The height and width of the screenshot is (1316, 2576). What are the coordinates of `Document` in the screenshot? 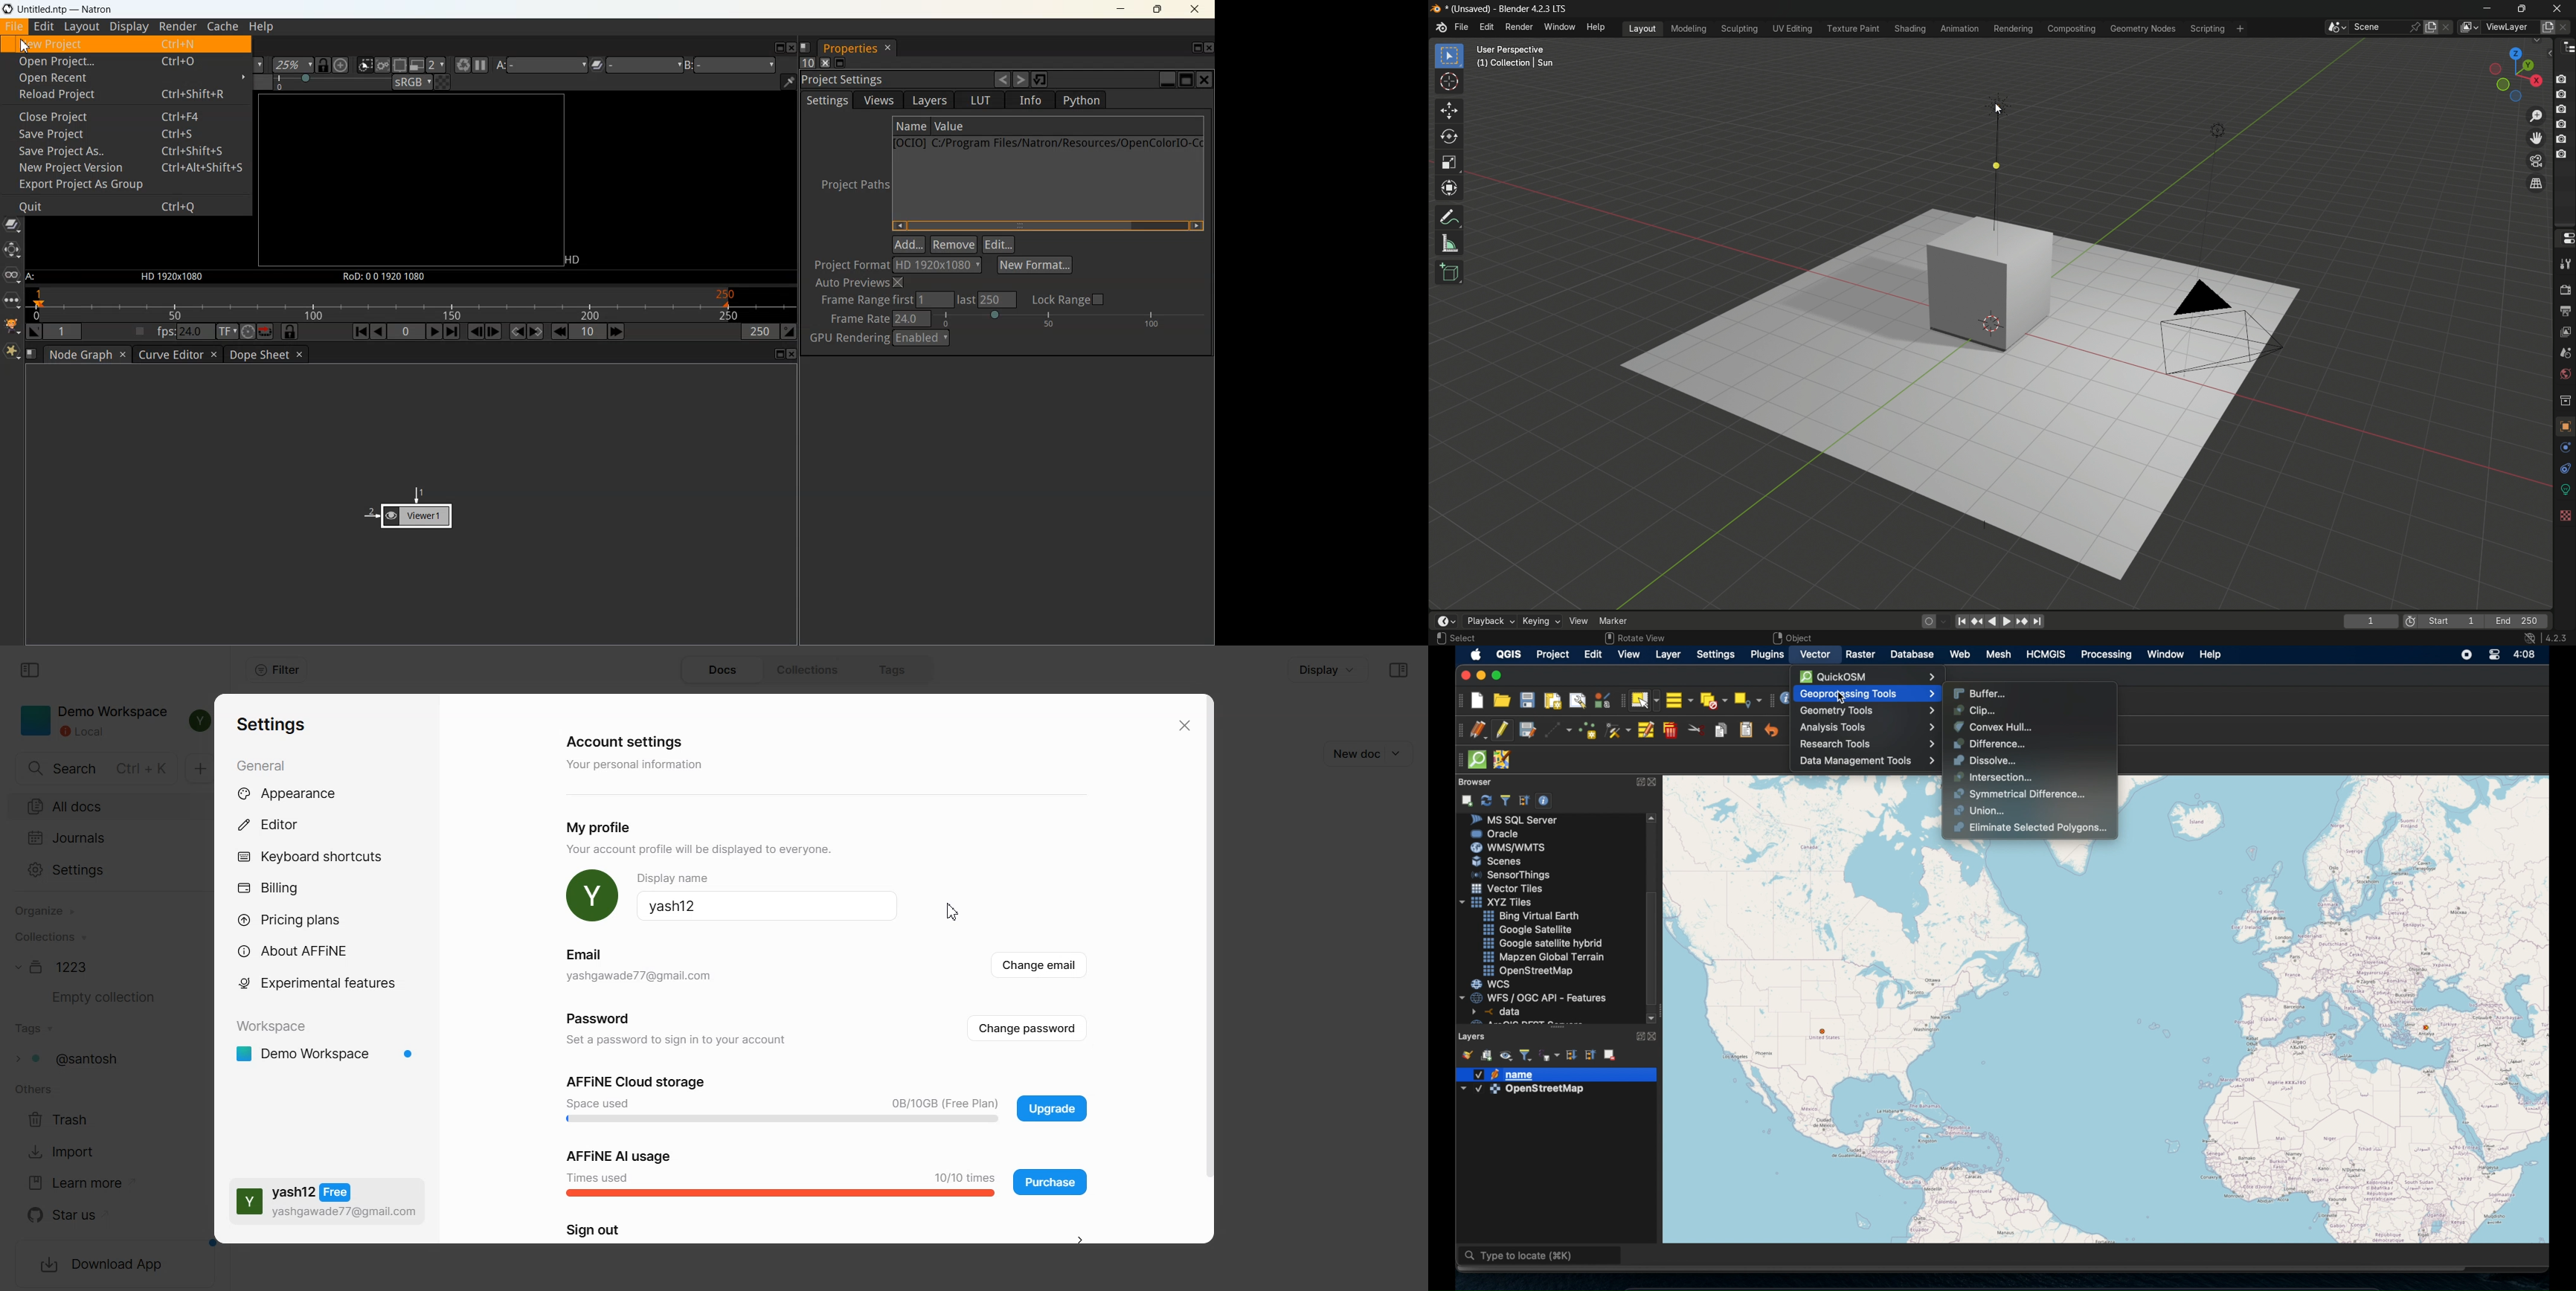 It's located at (56, 967).